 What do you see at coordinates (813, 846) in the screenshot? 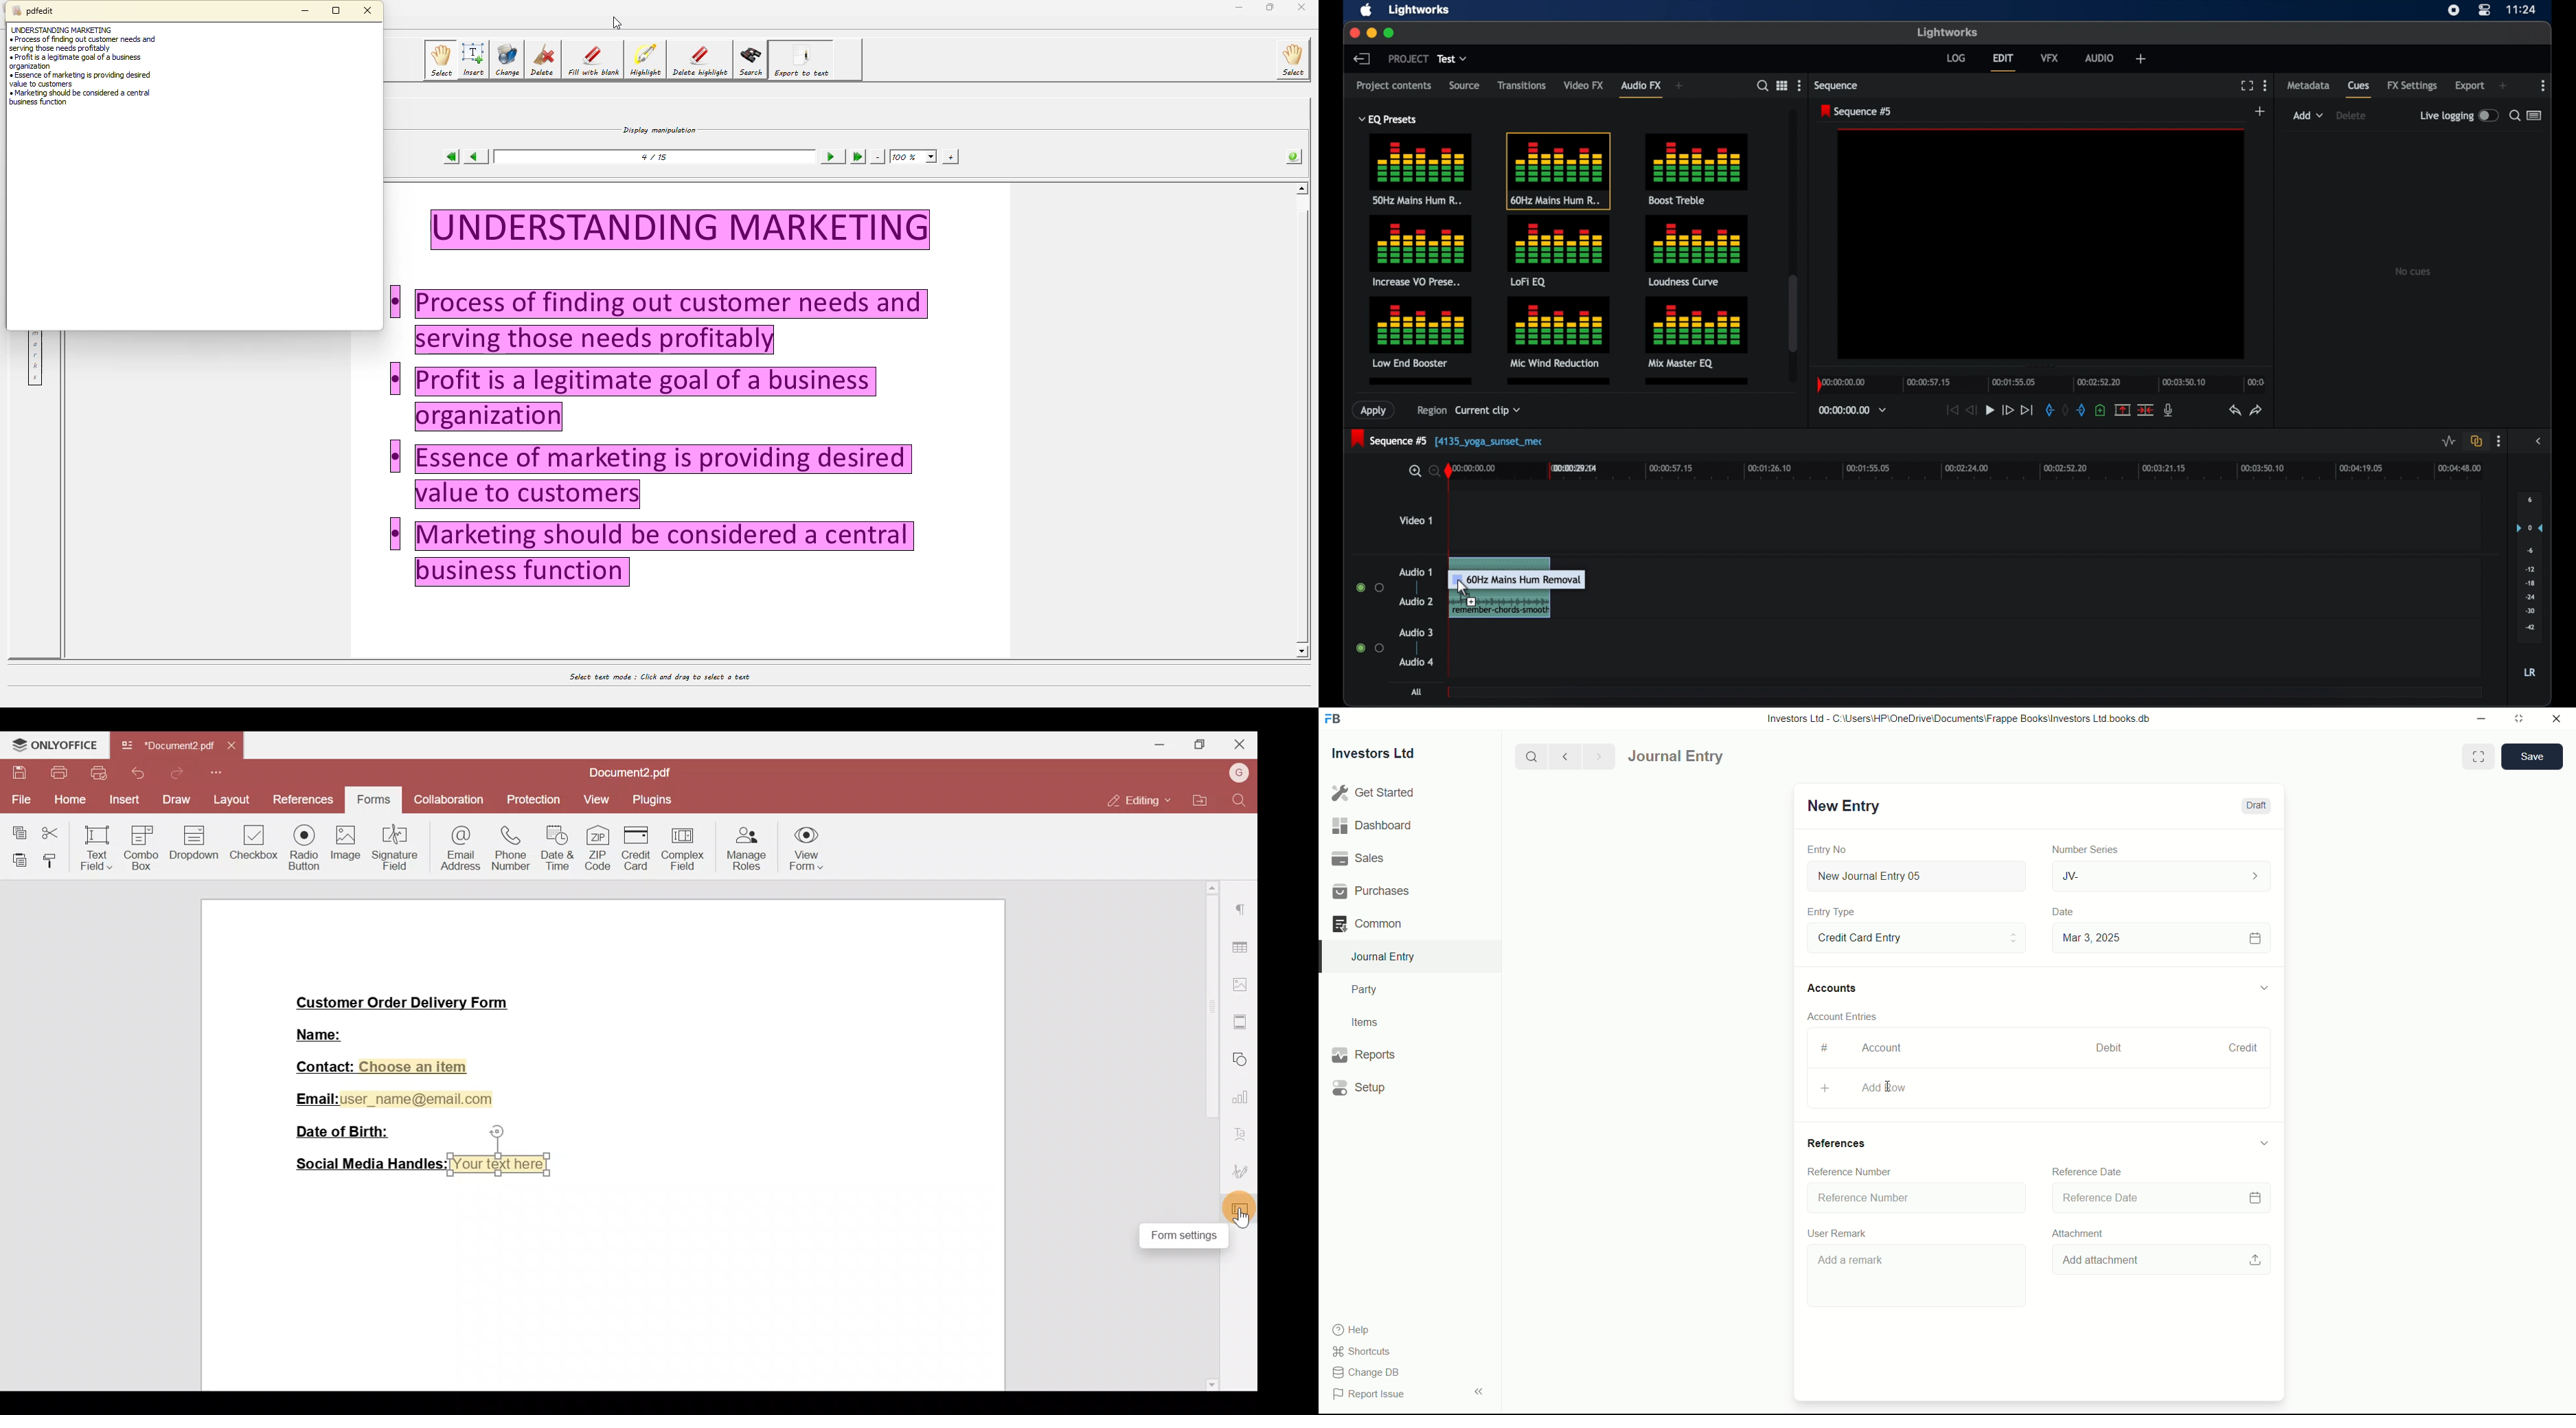
I see `View form` at bounding box center [813, 846].